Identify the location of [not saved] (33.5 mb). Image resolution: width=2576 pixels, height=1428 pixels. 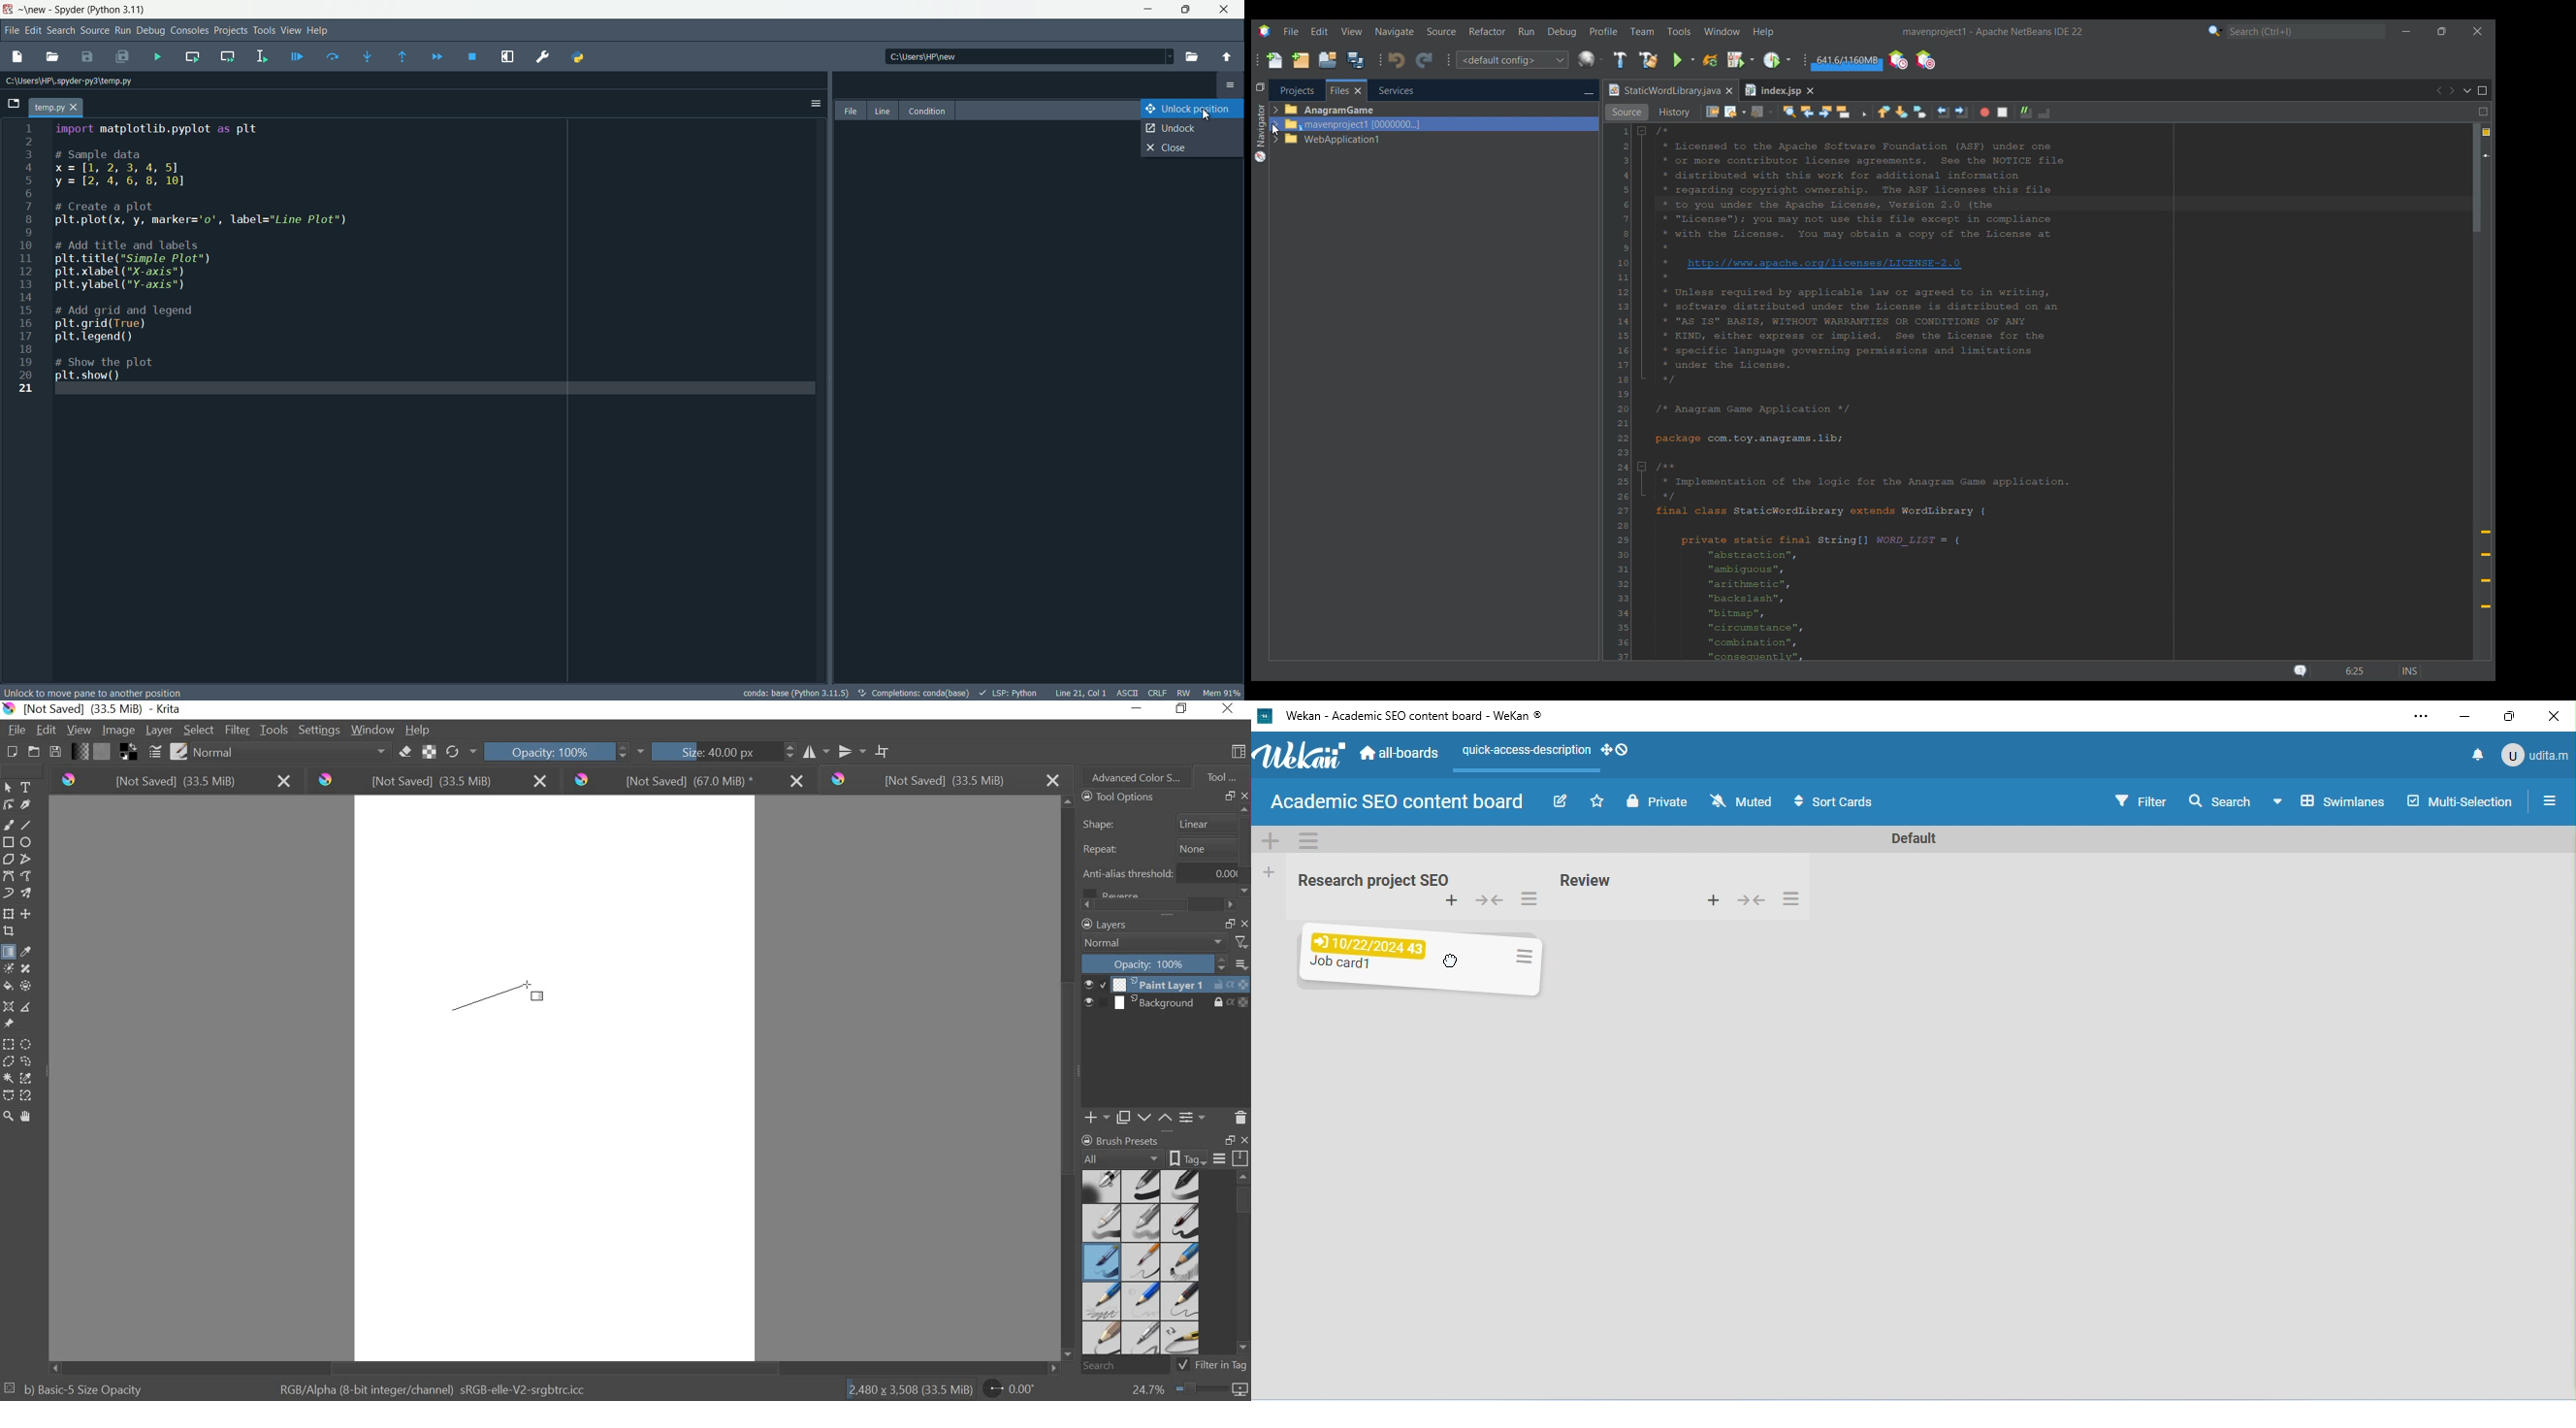
(434, 781).